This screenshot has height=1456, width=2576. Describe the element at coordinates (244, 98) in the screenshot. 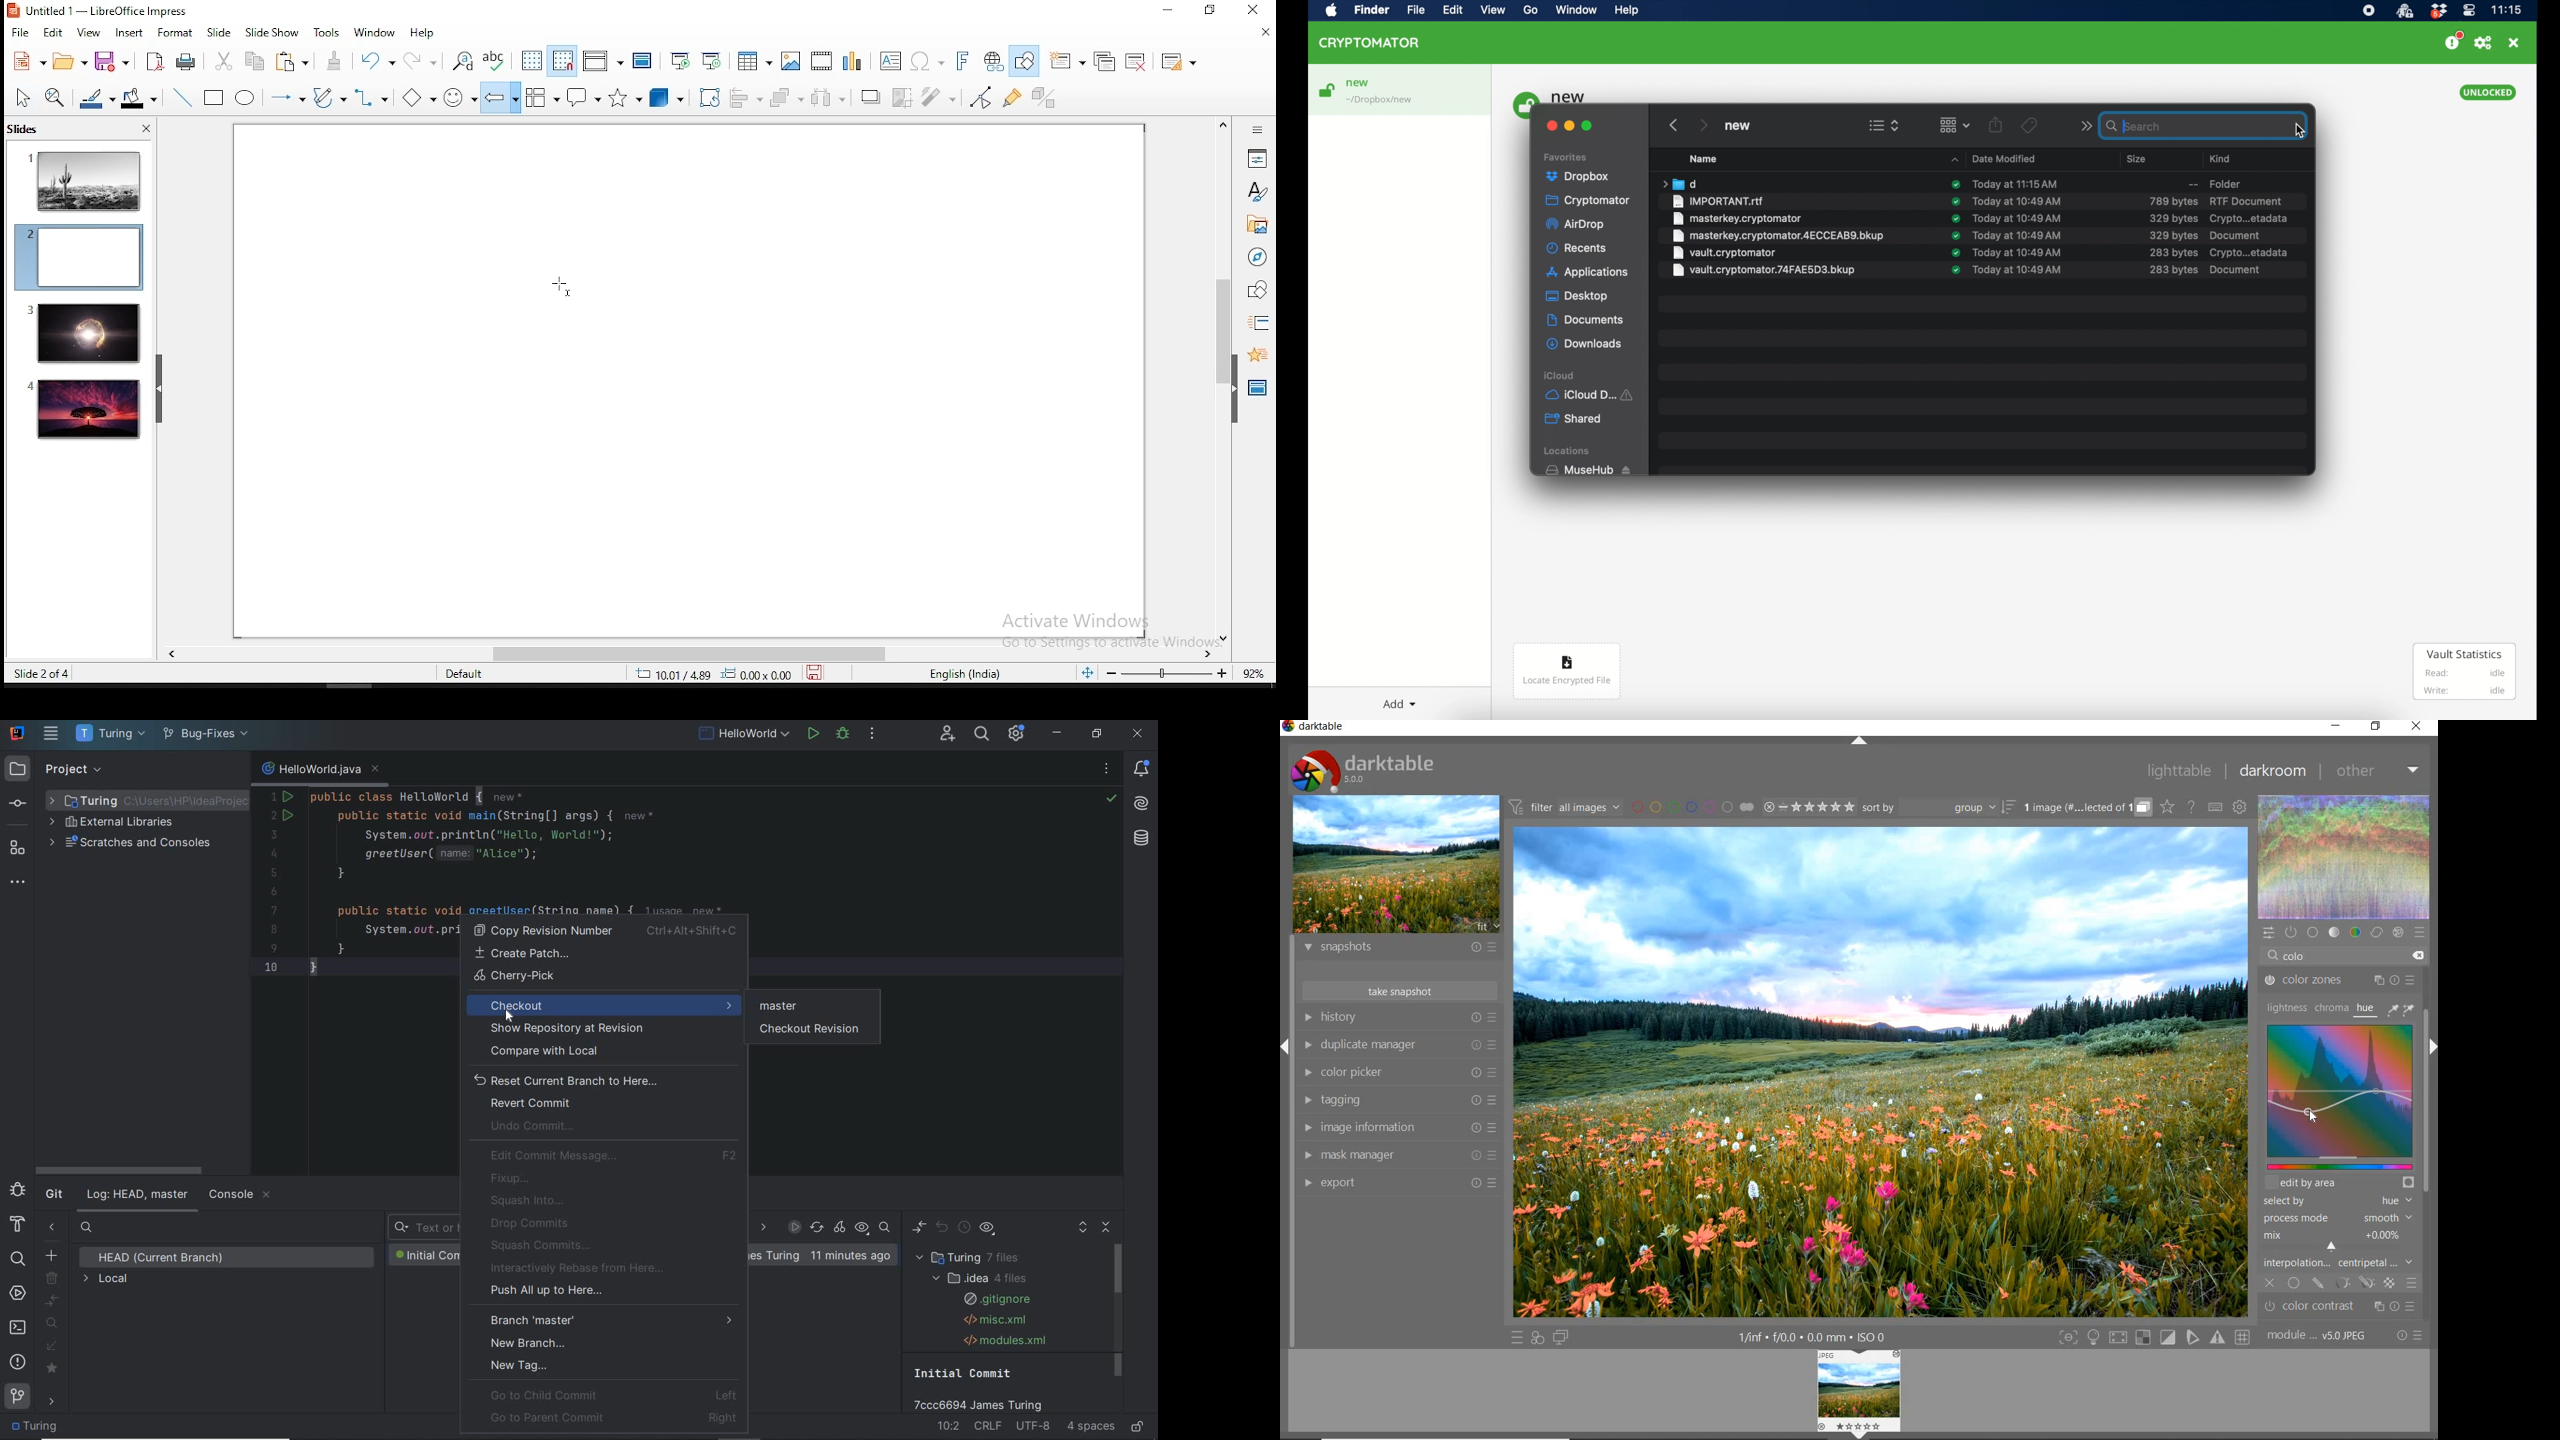

I see `ellipse` at that location.